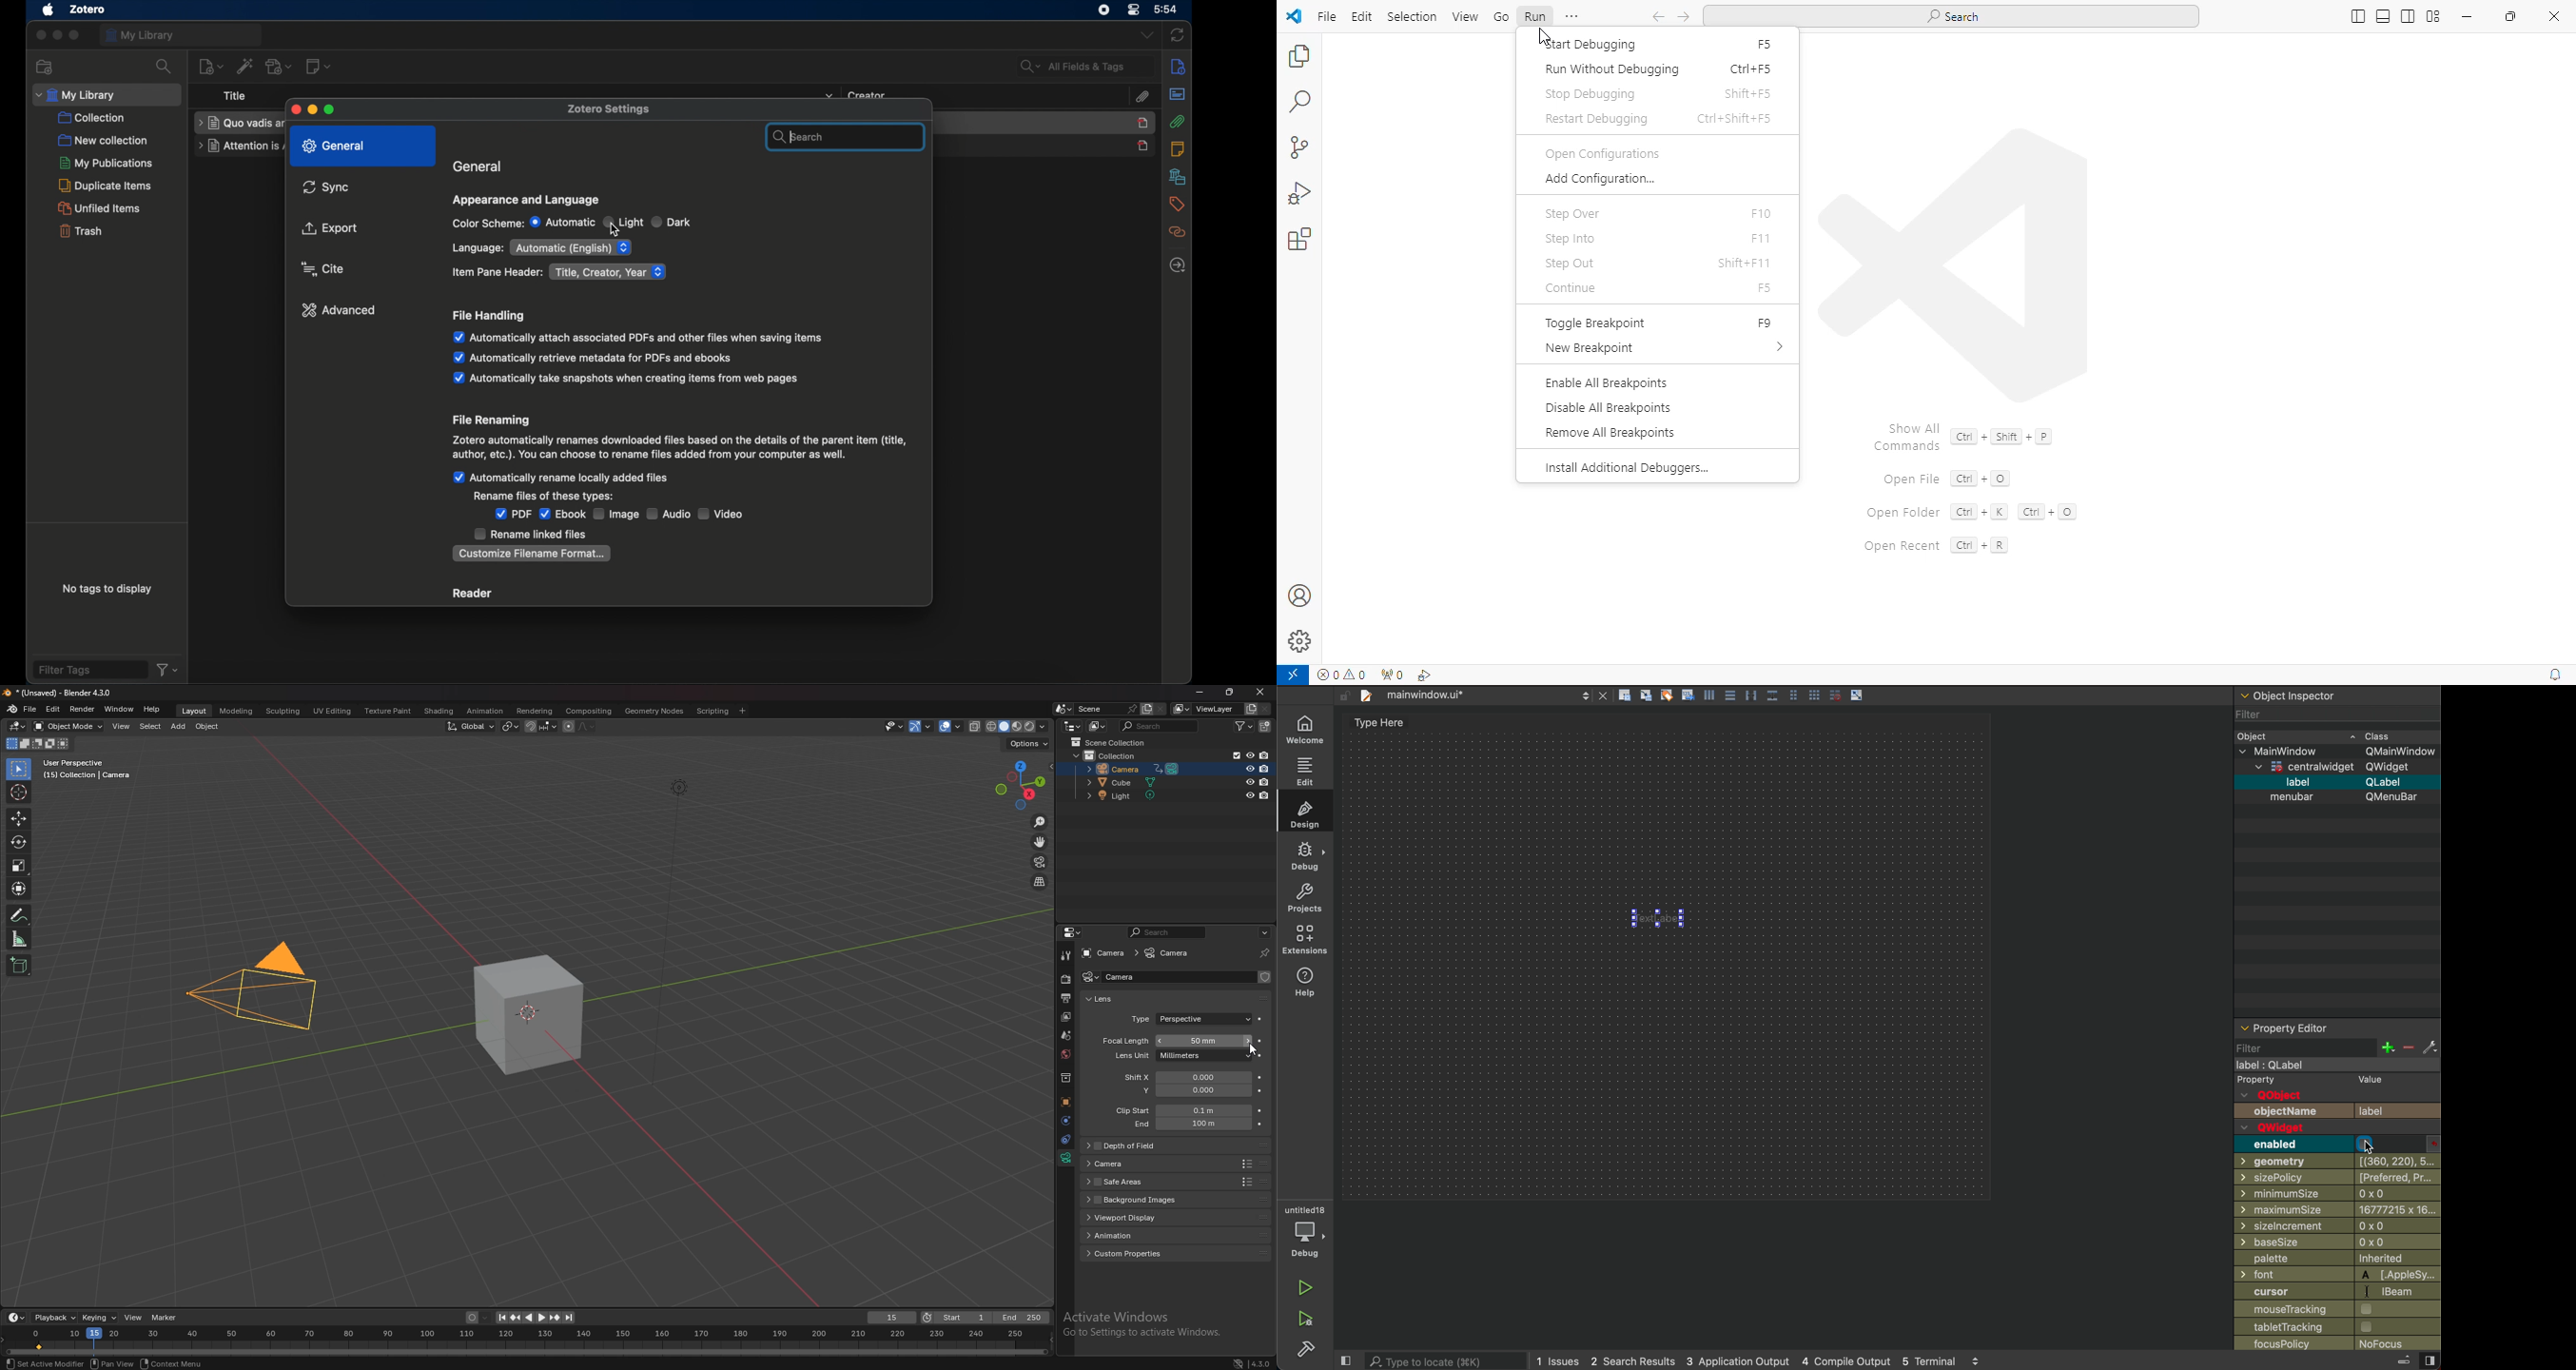 Image resolution: width=2576 pixels, height=1372 pixels. I want to click on 3 application output, so click(1737, 1358).